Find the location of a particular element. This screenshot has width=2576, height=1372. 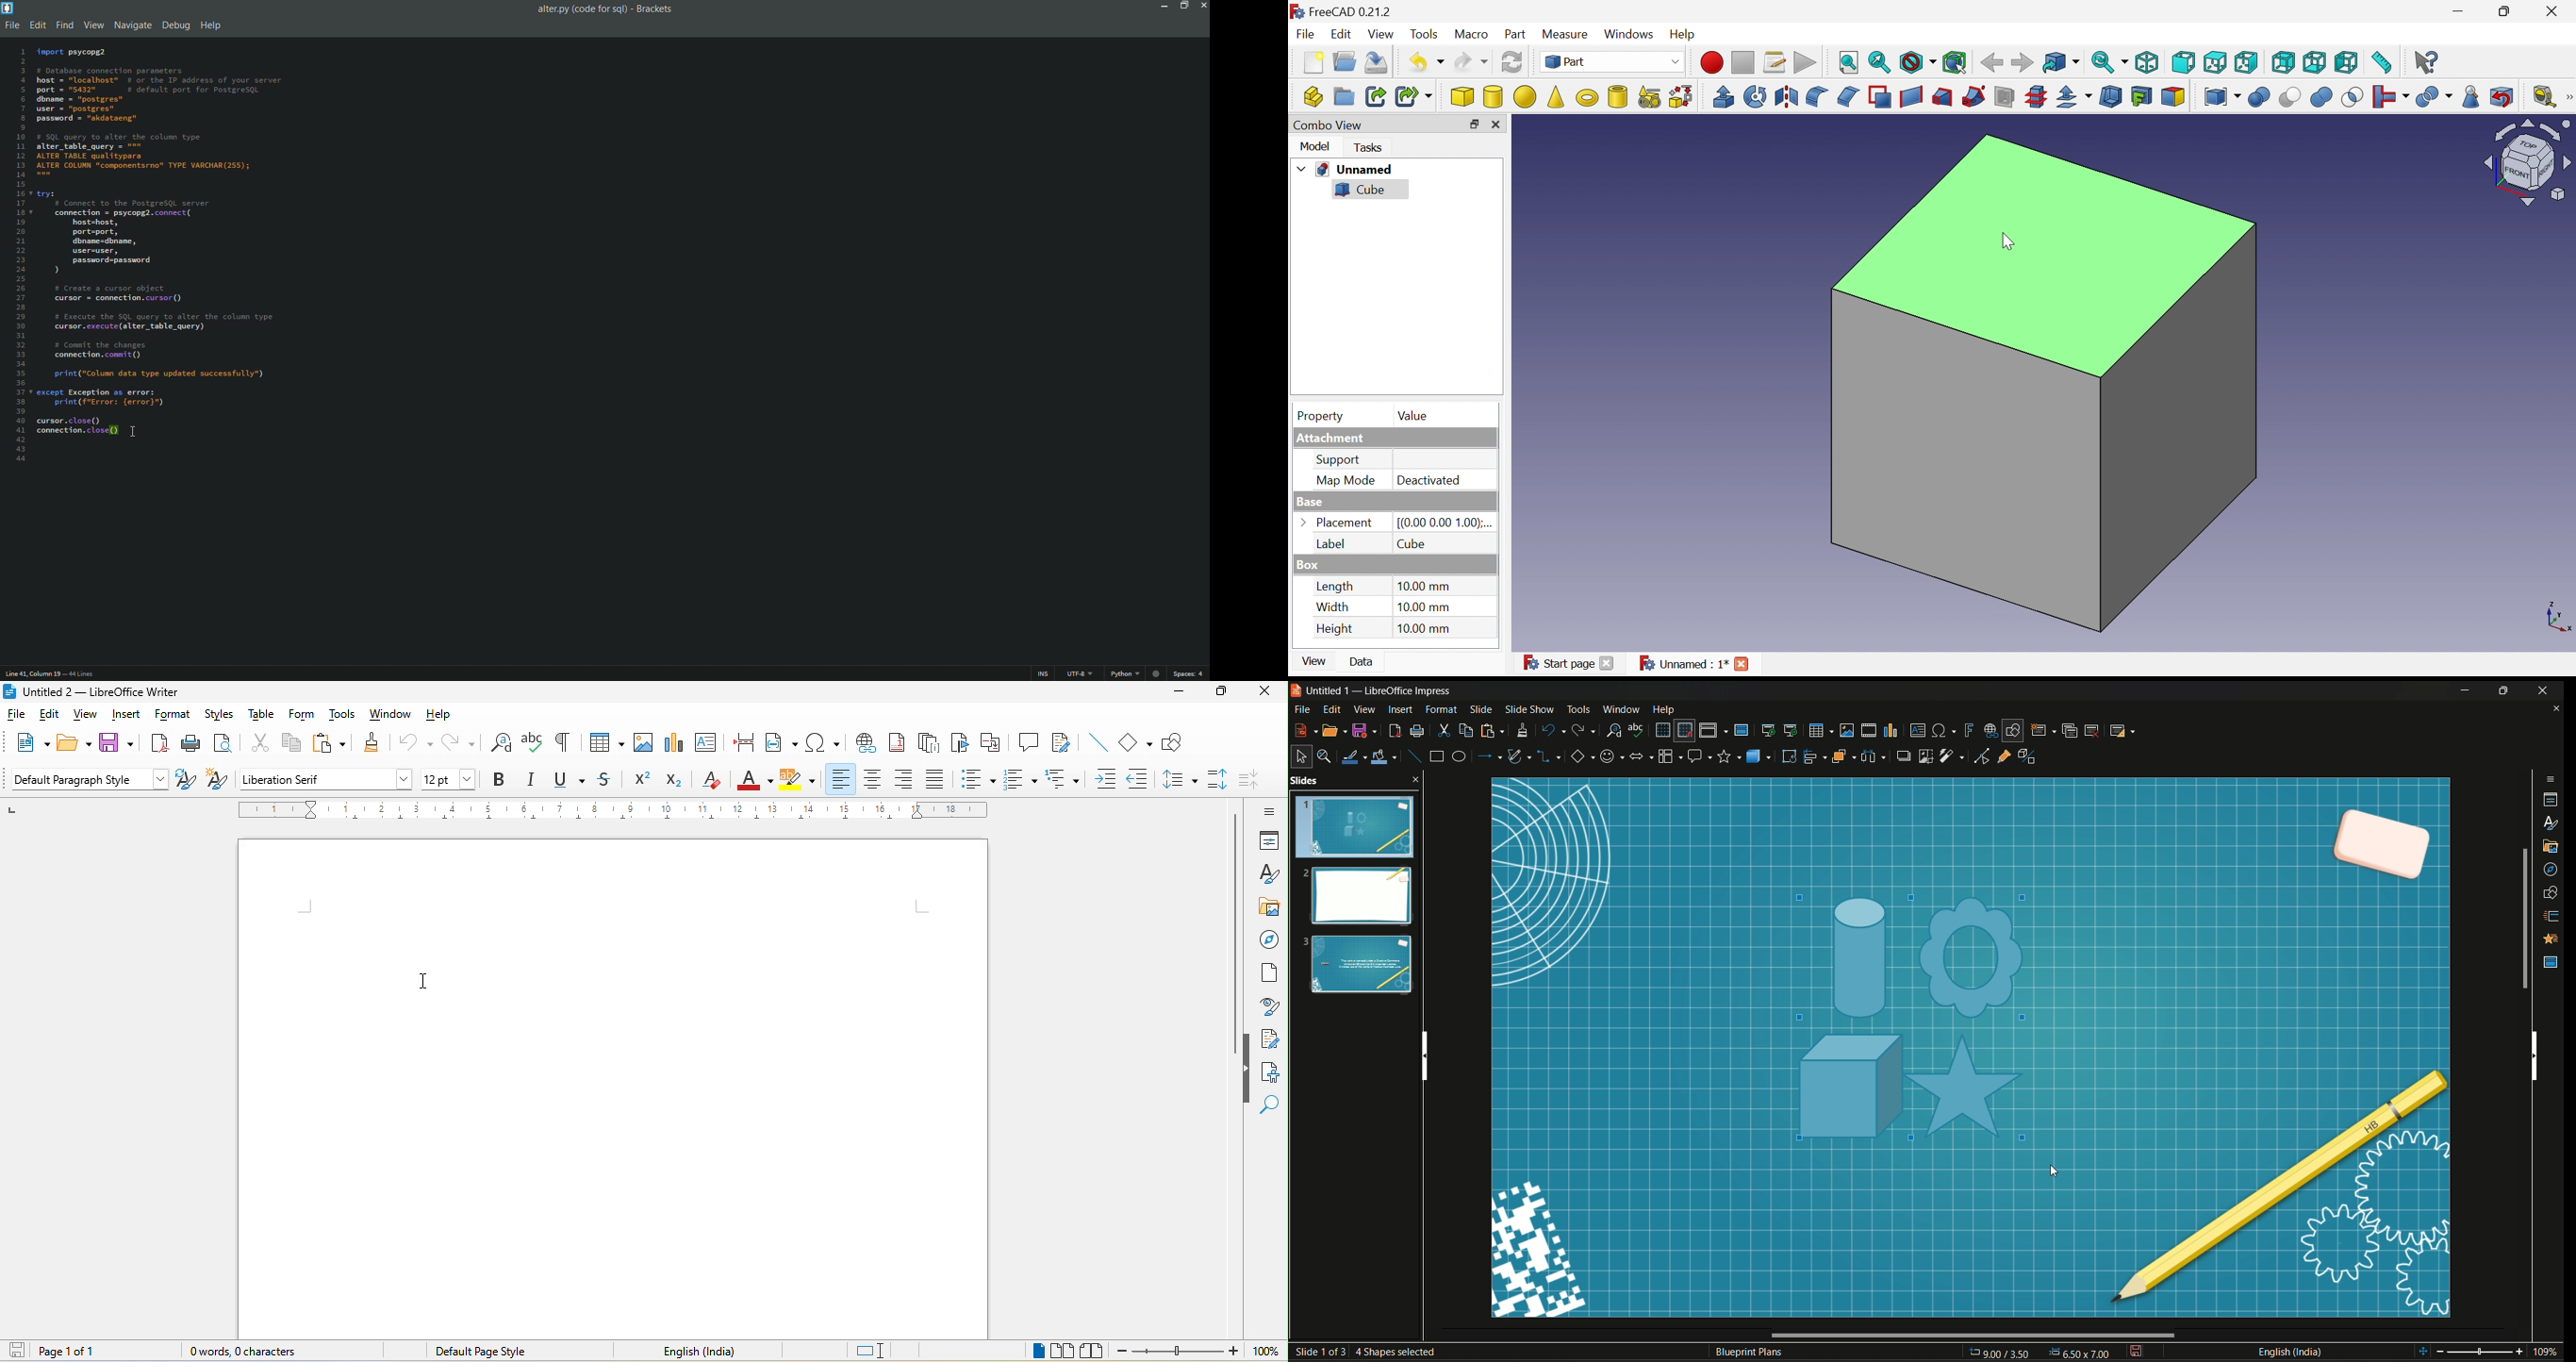

master slide is located at coordinates (2552, 962).